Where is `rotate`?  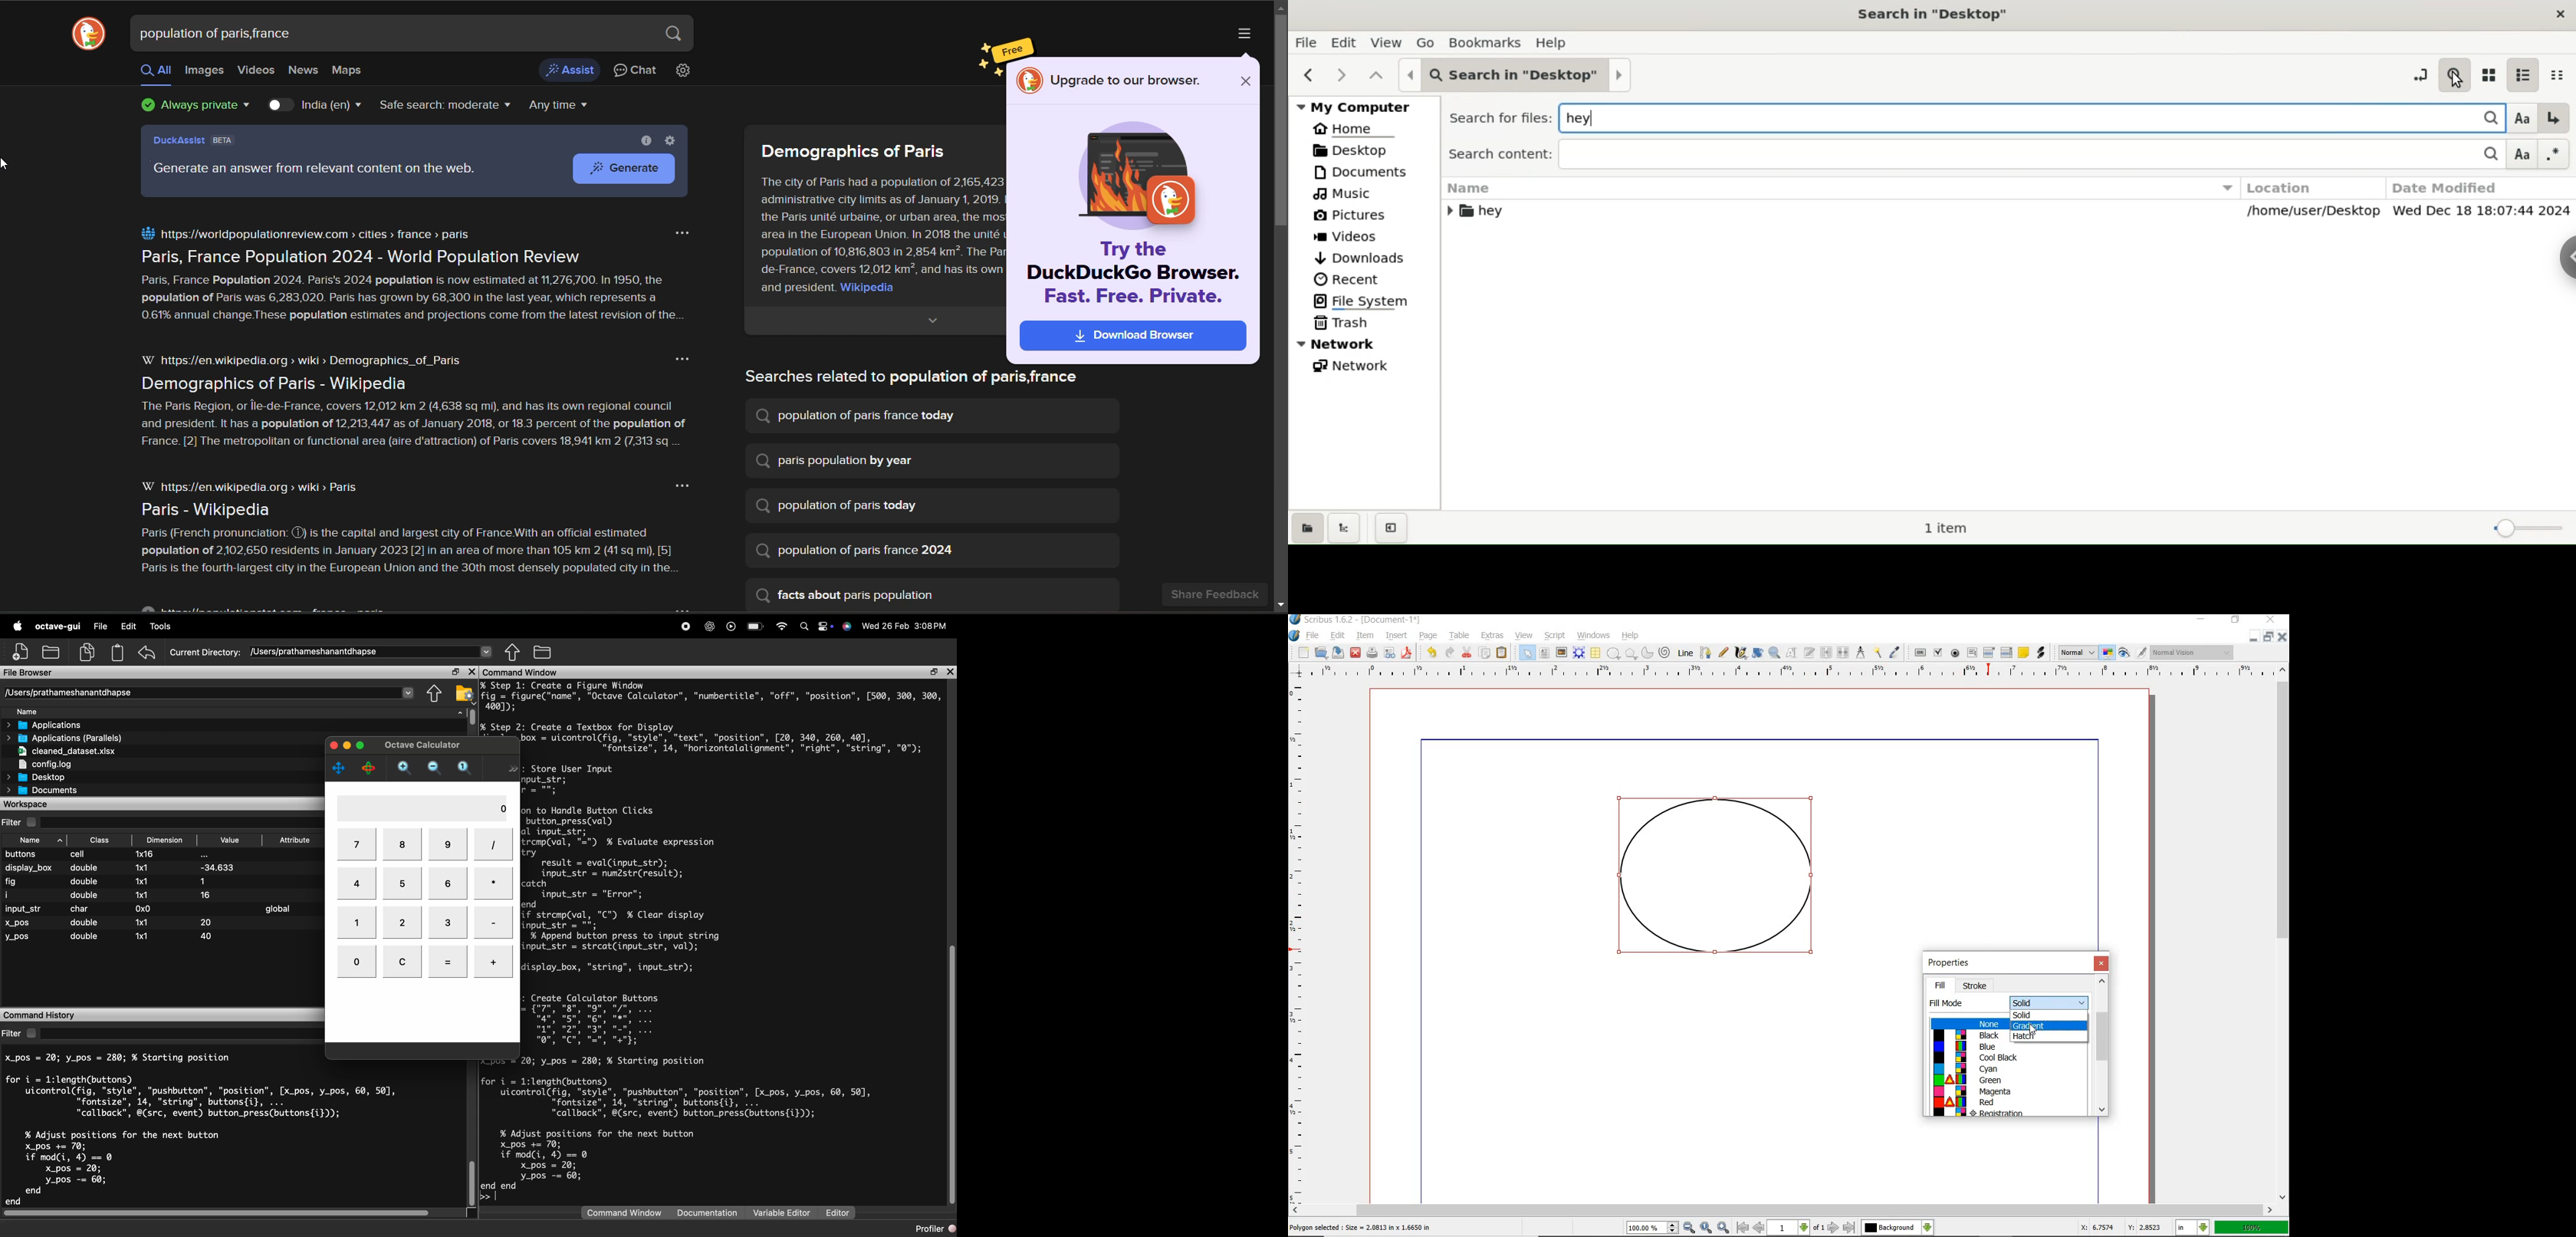 rotate is located at coordinates (369, 769).